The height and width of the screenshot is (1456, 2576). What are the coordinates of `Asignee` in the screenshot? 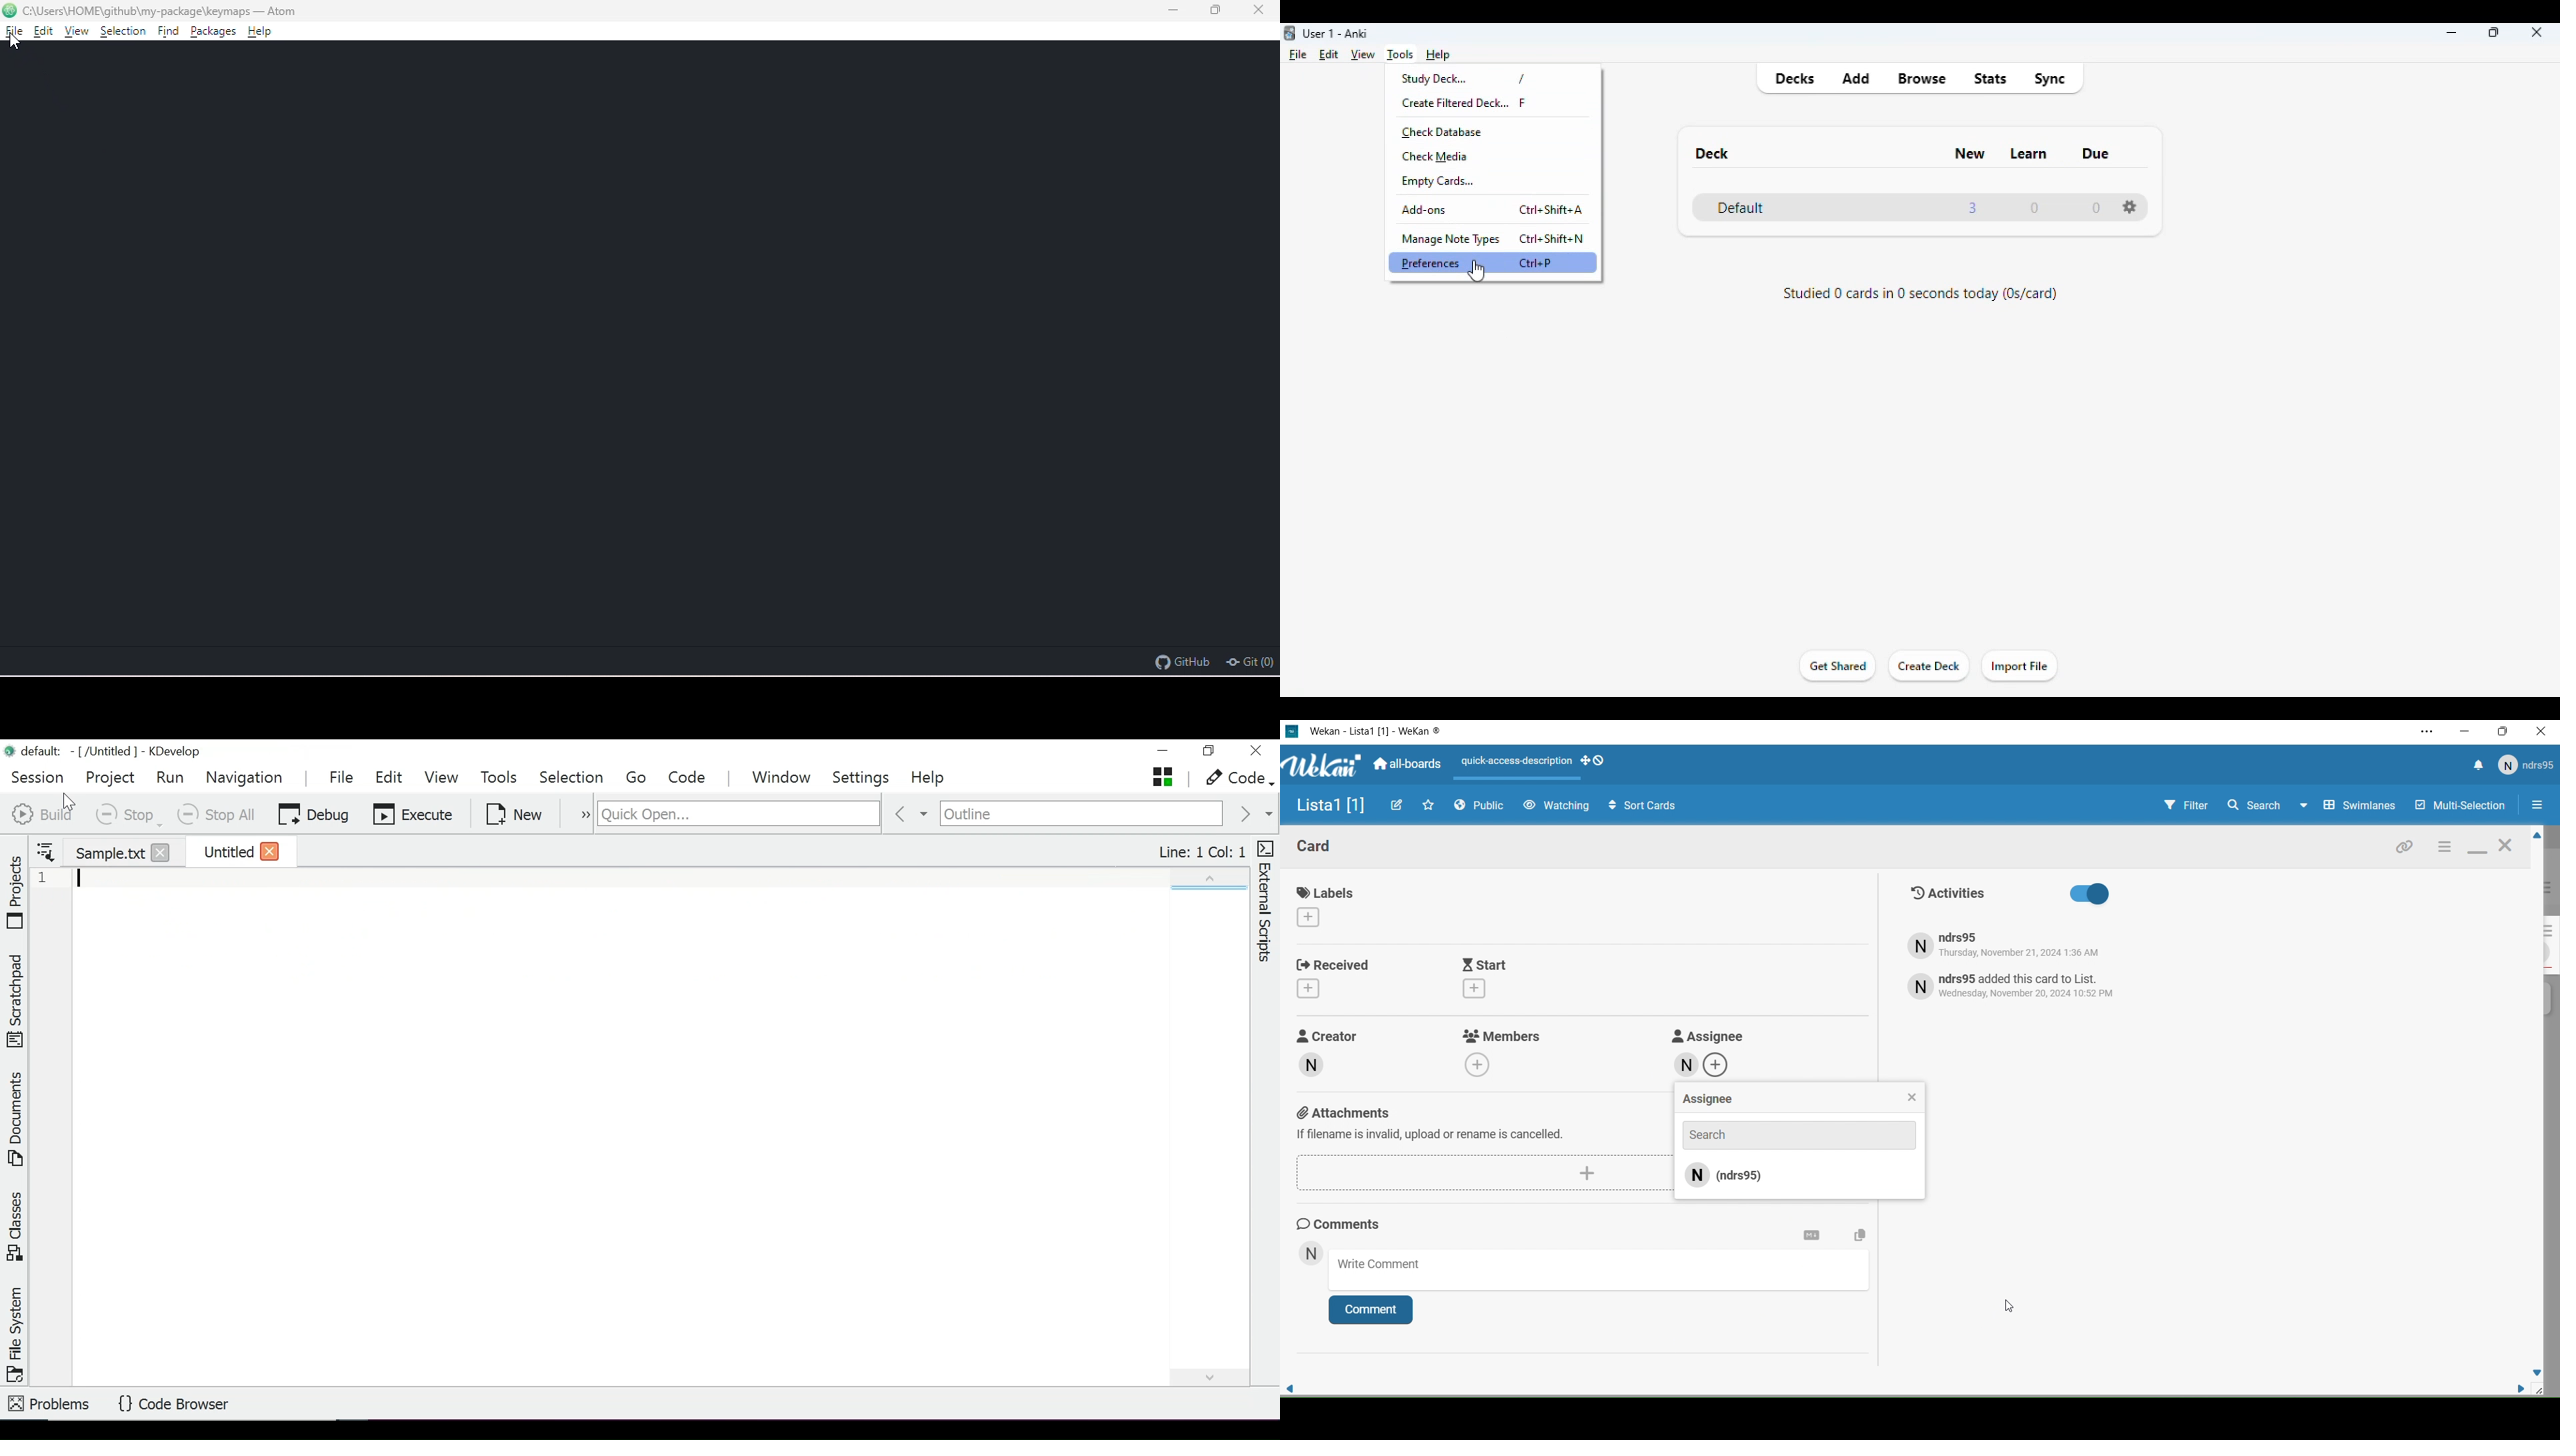 It's located at (1706, 1053).